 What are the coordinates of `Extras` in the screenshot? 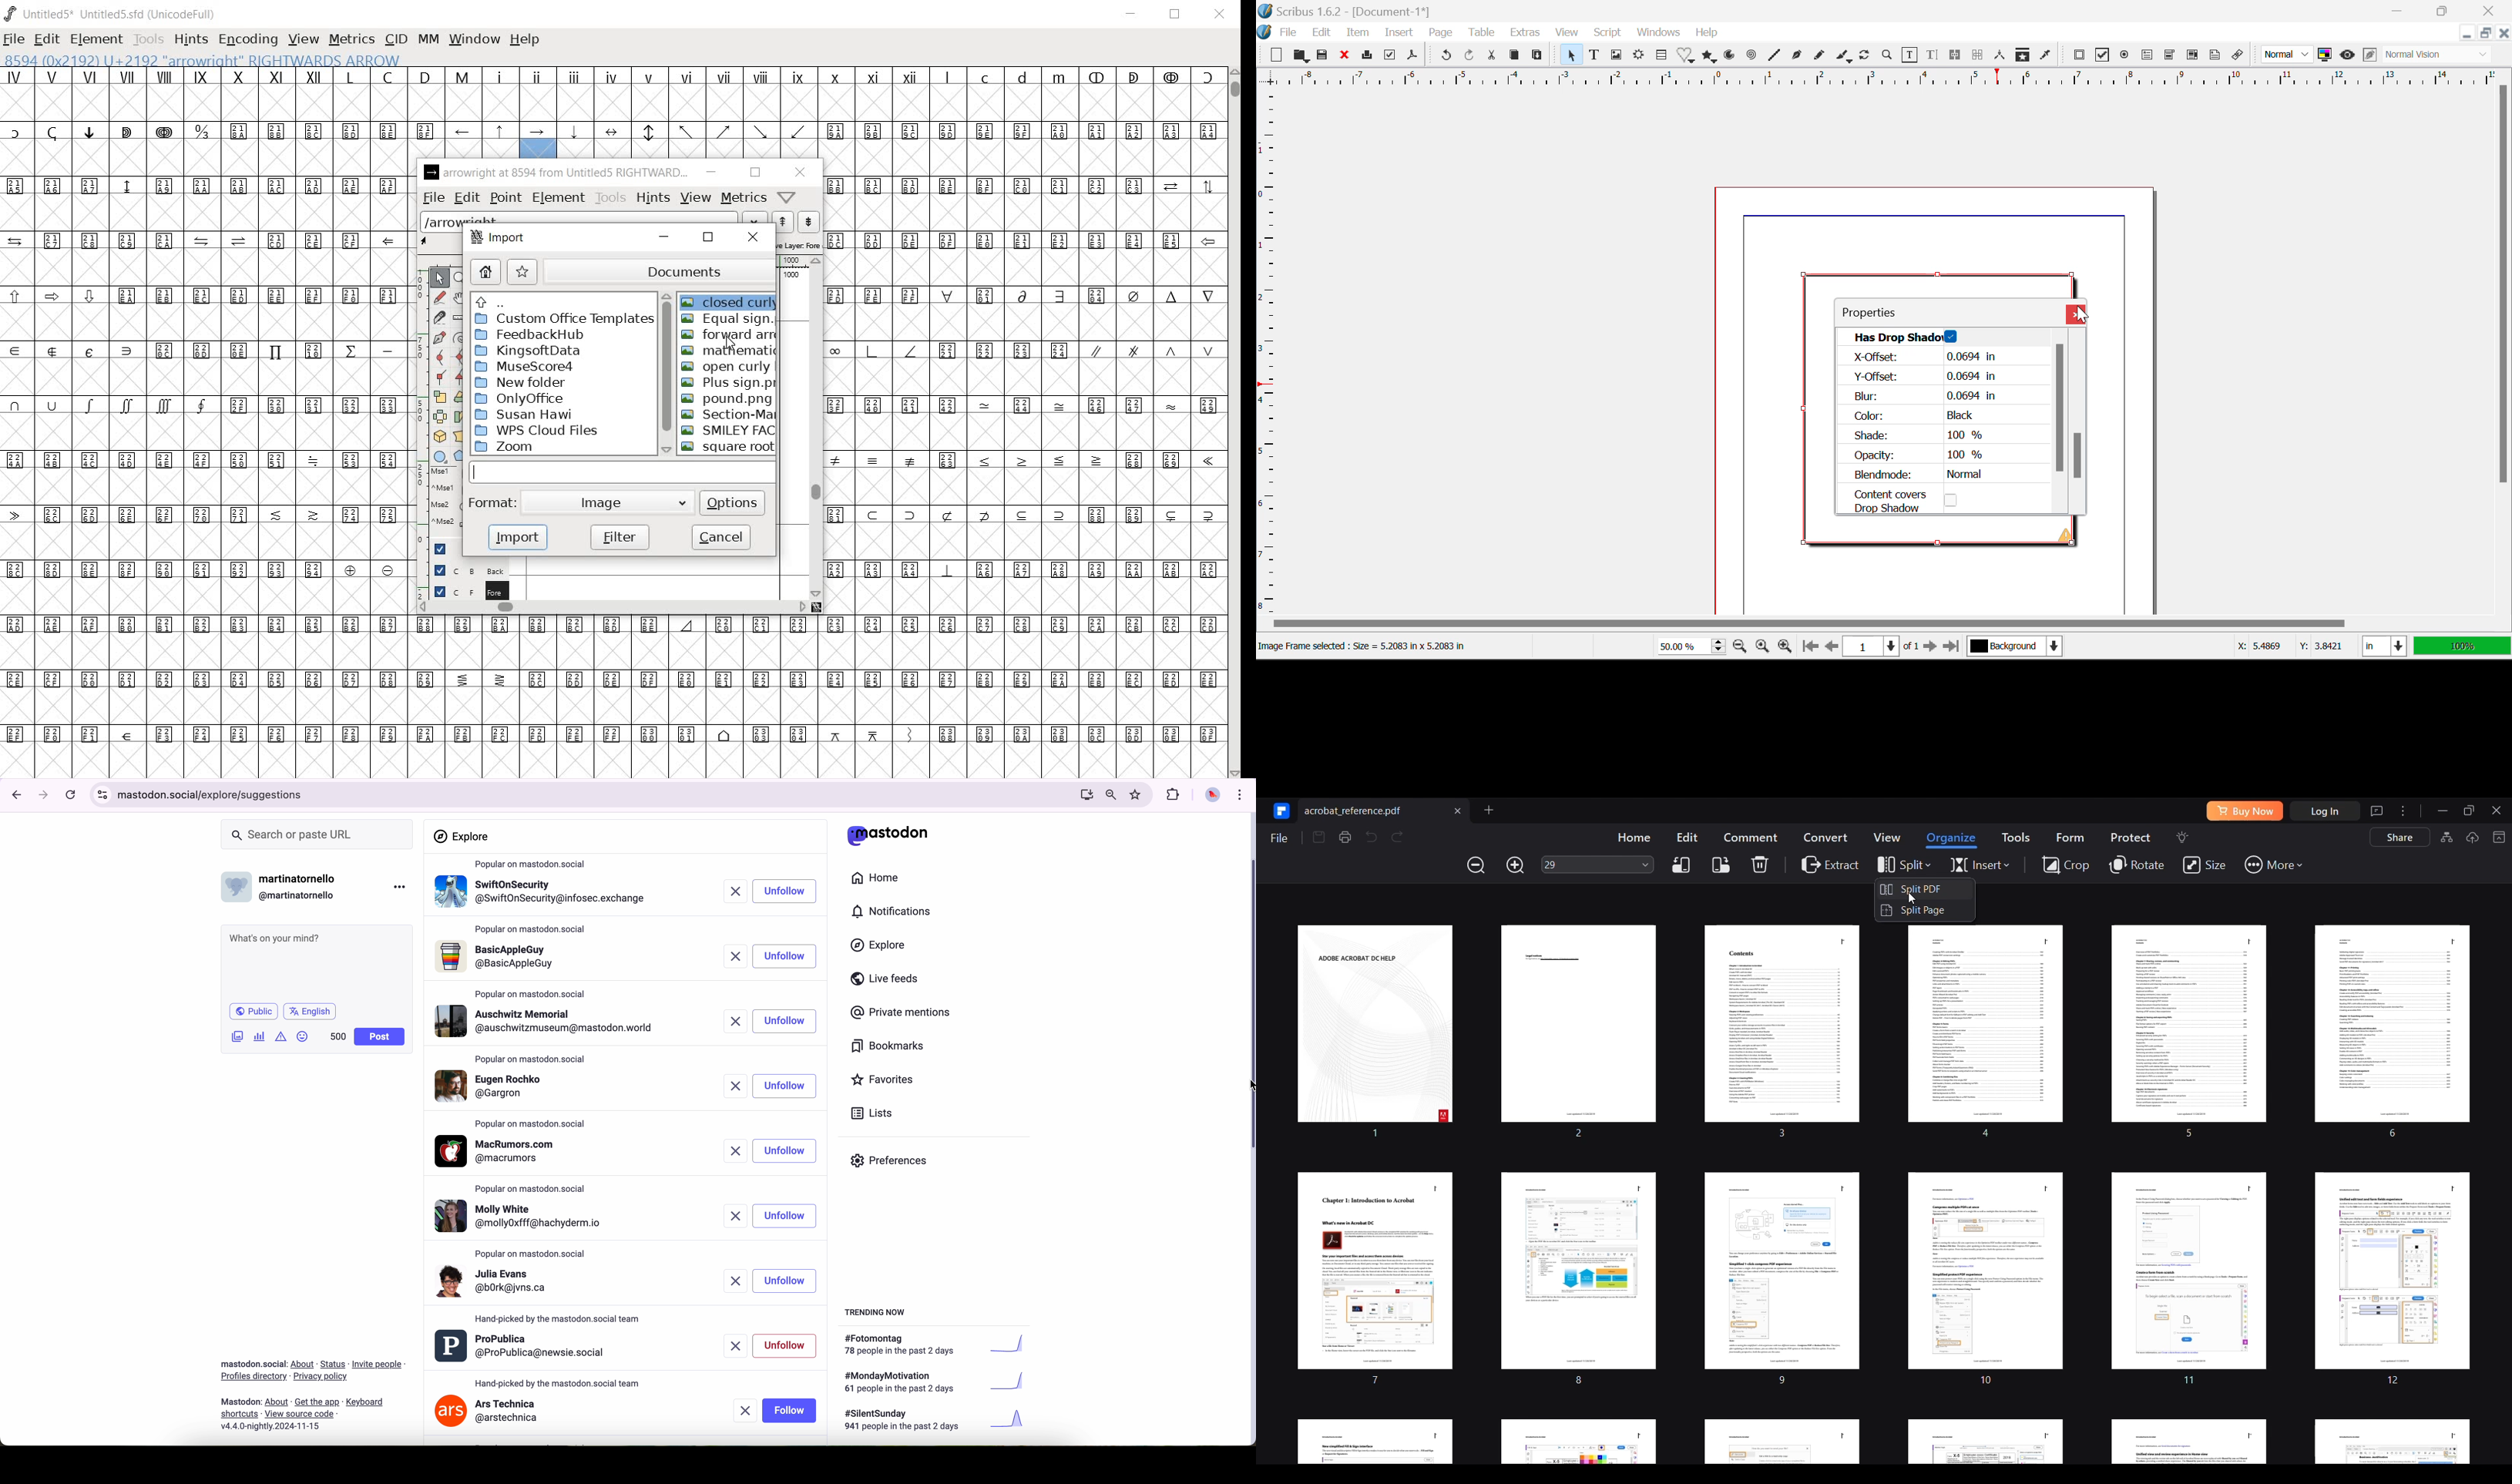 It's located at (1526, 32).